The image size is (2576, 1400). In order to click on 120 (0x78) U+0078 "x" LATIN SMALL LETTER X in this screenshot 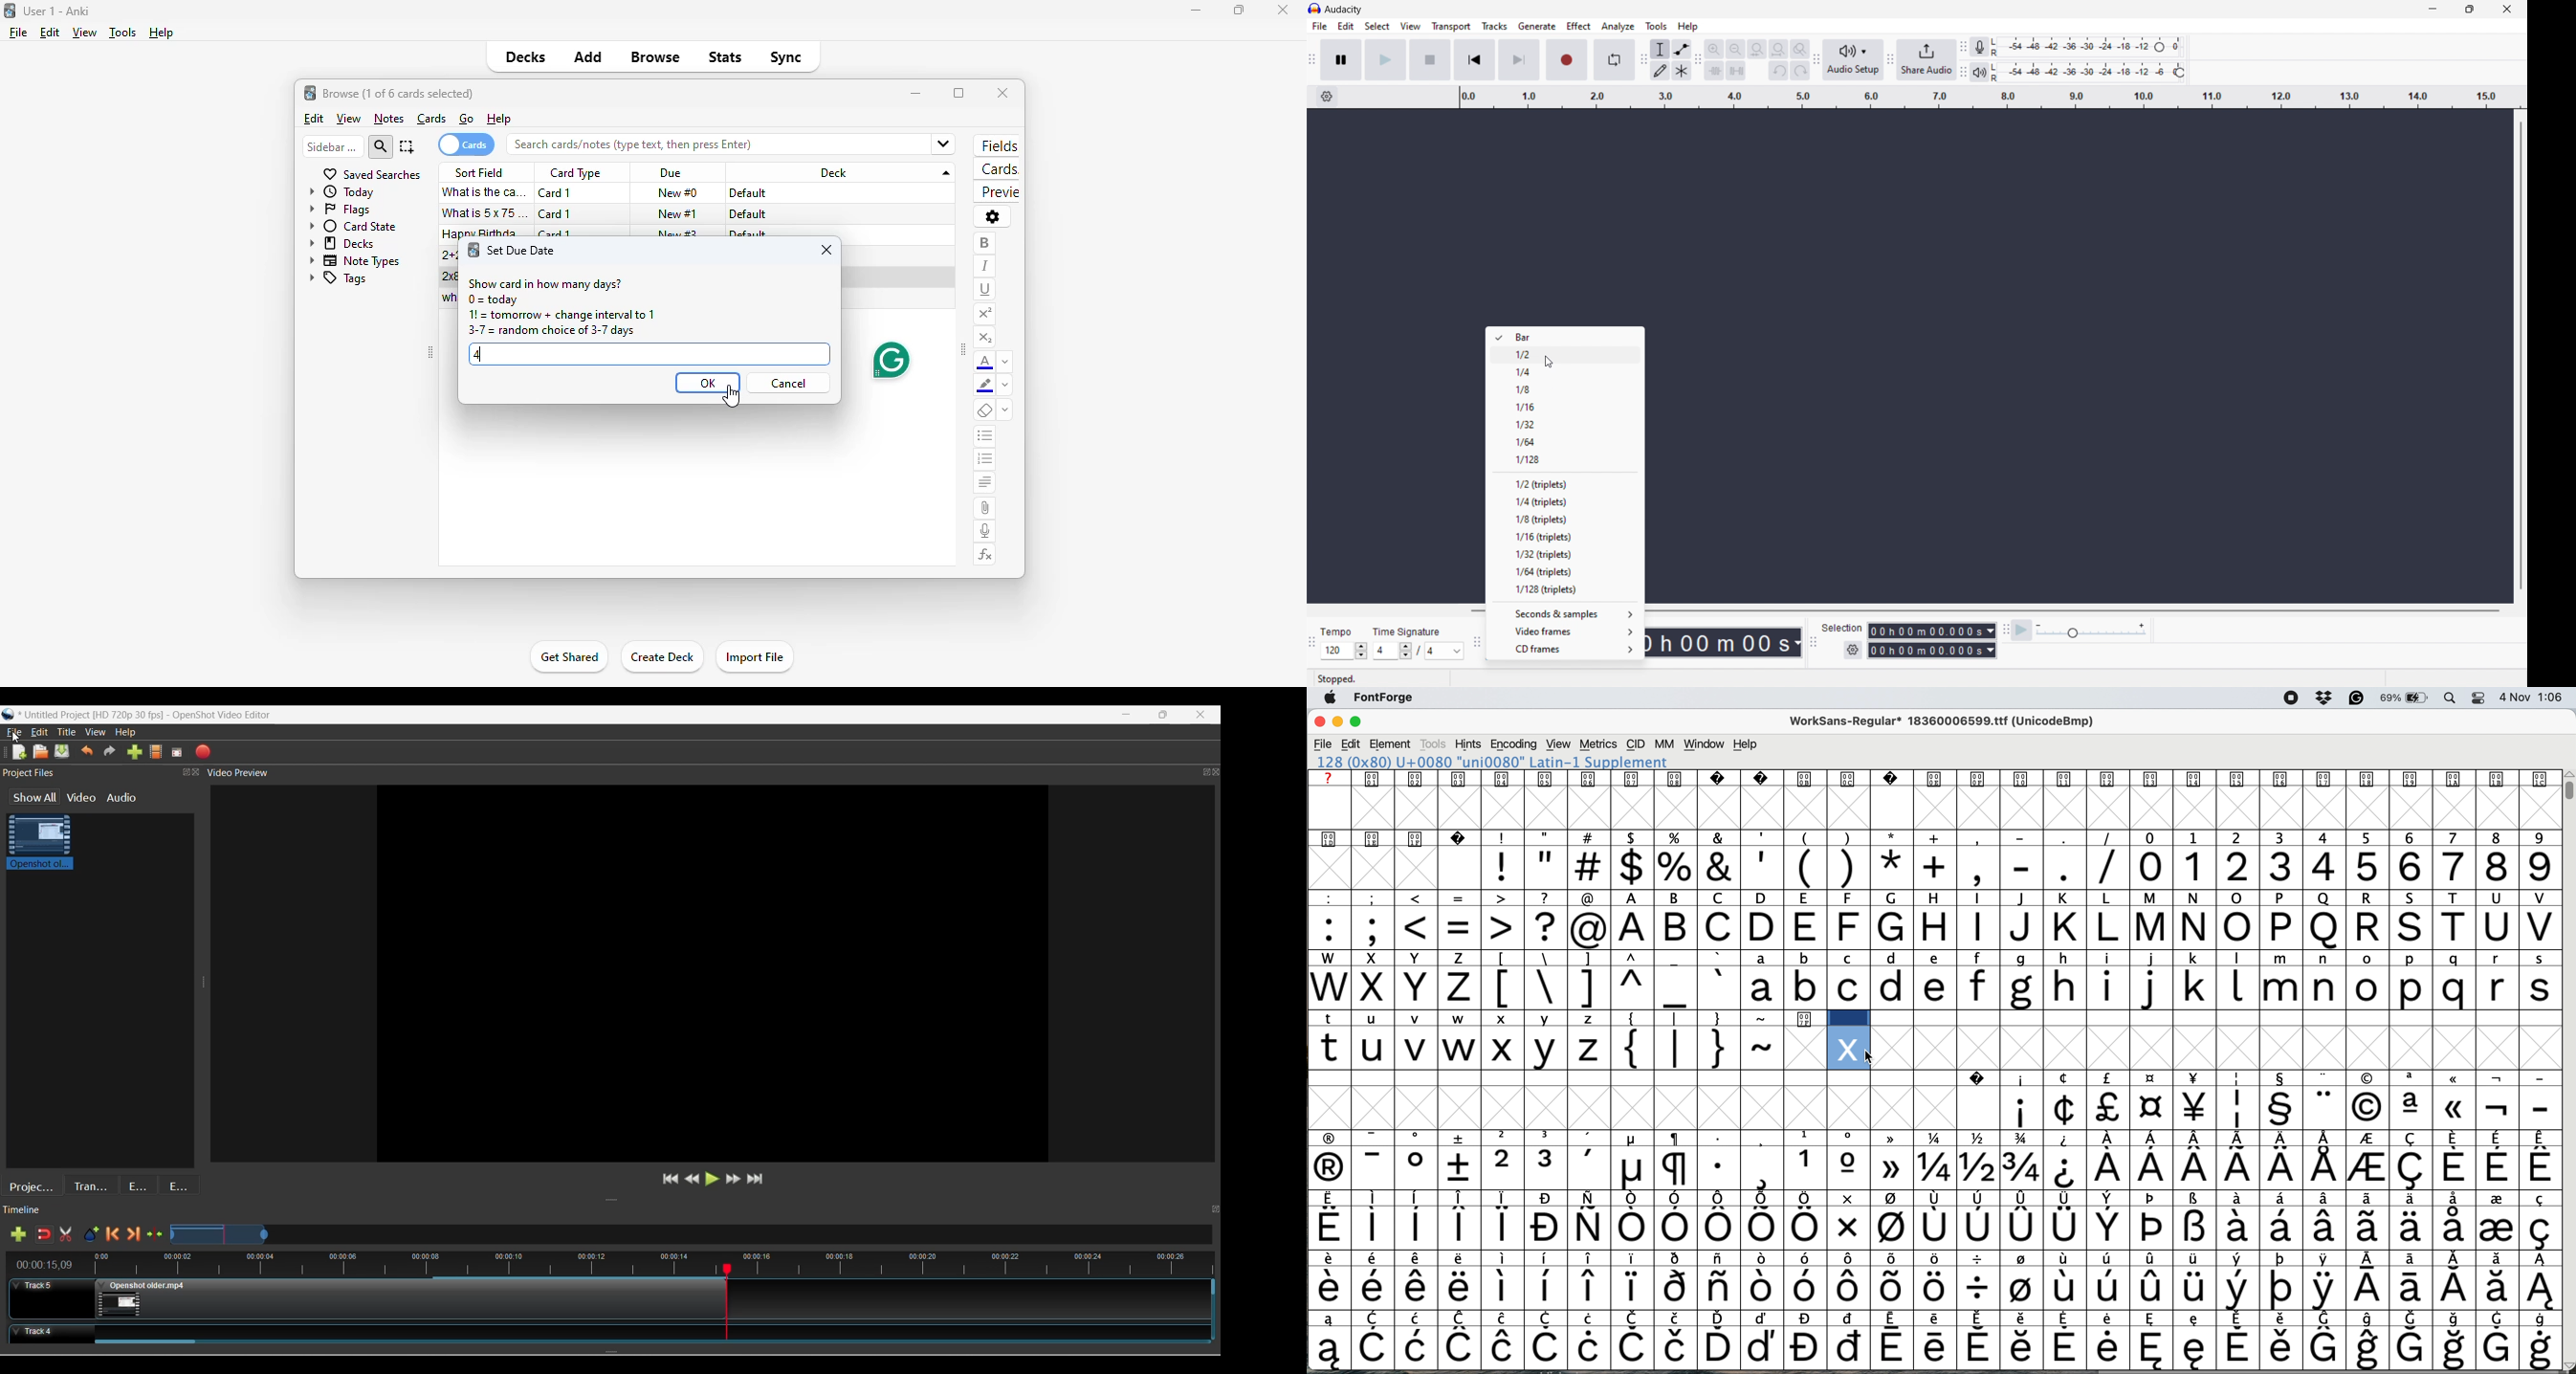, I will do `click(1492, 762)`.